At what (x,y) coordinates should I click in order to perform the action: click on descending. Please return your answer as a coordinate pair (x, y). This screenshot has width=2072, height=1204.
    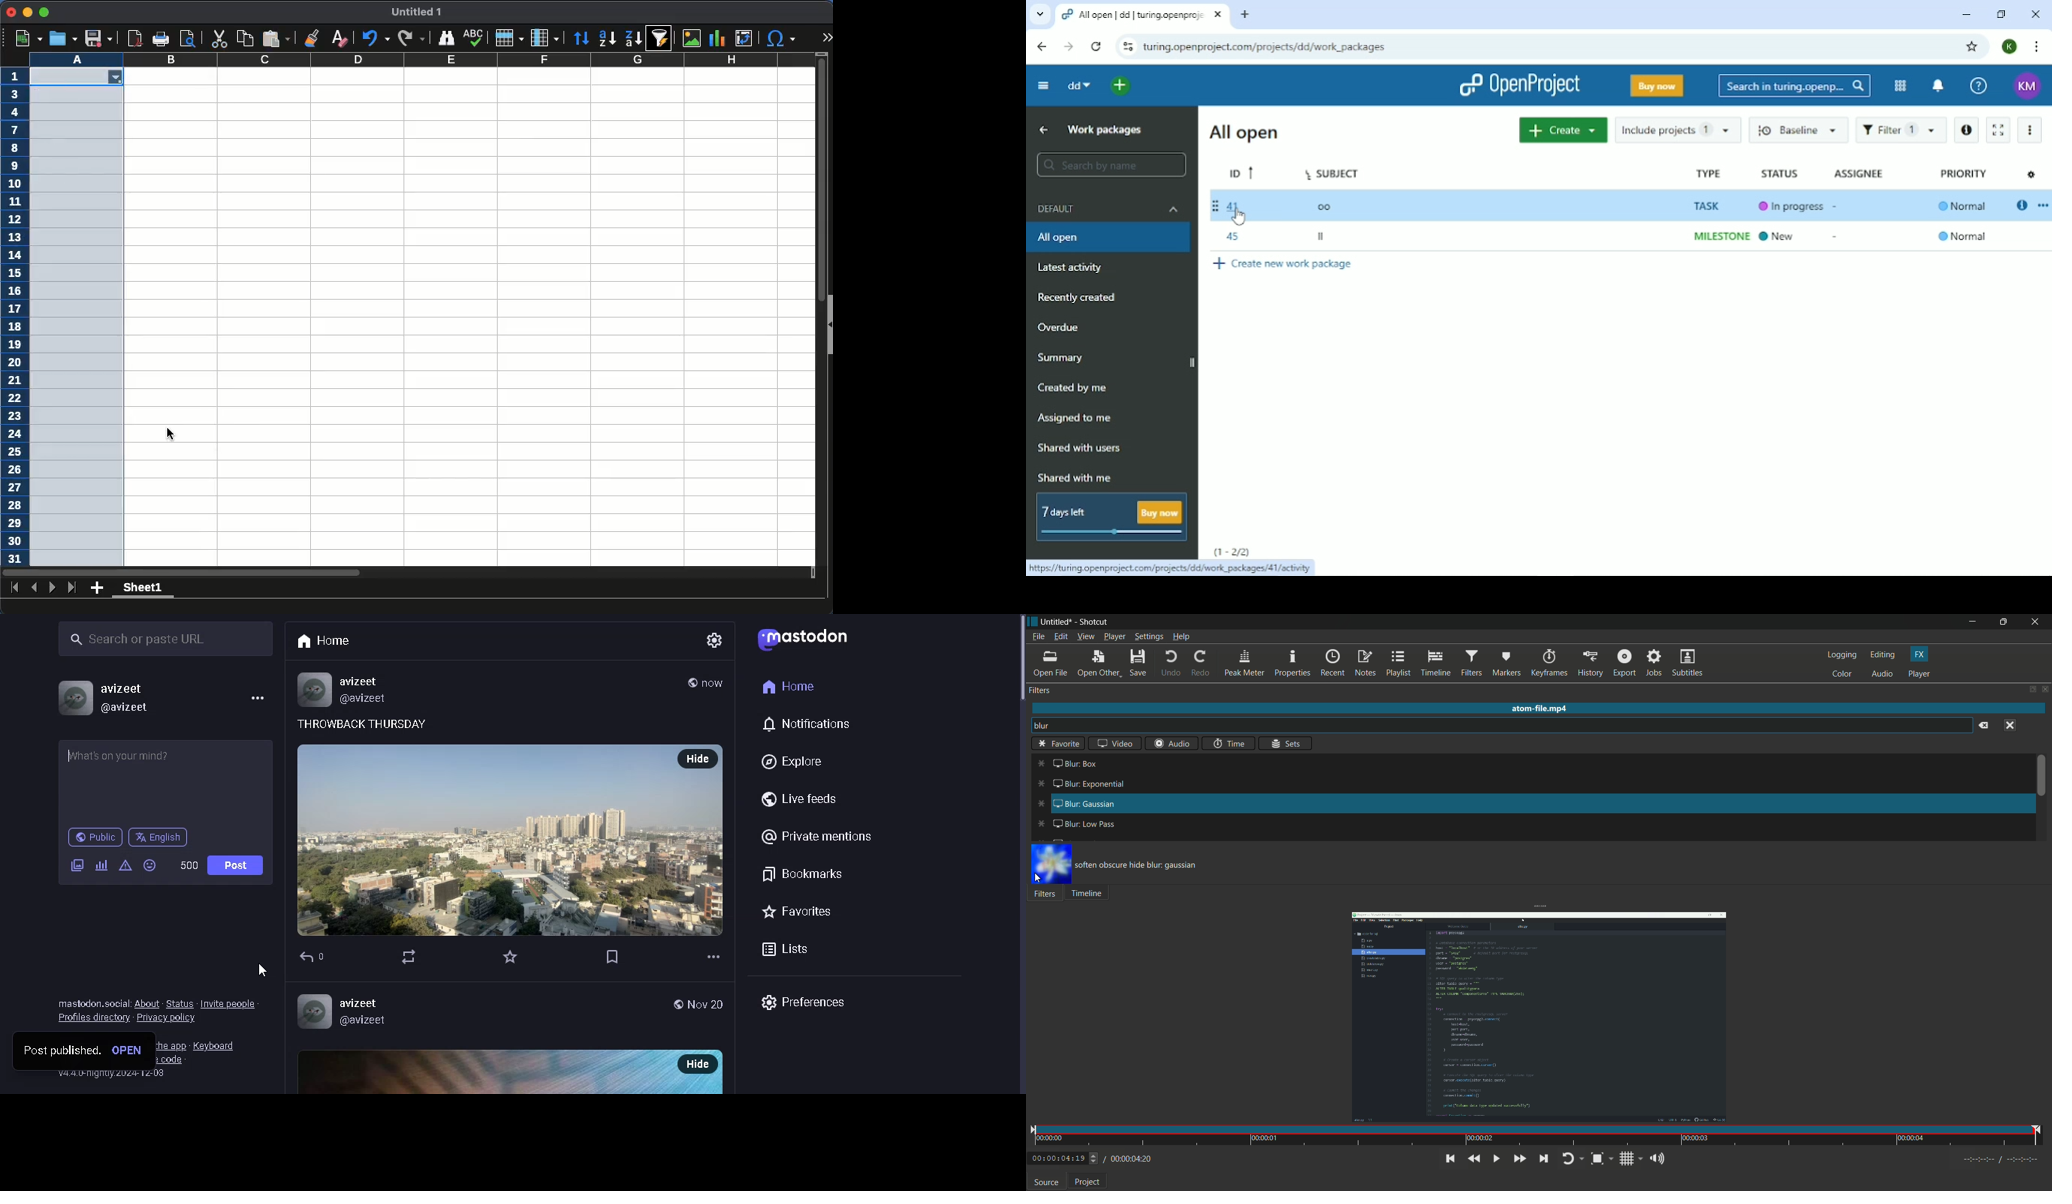
    Looking at the image, I should click on (634, 39).